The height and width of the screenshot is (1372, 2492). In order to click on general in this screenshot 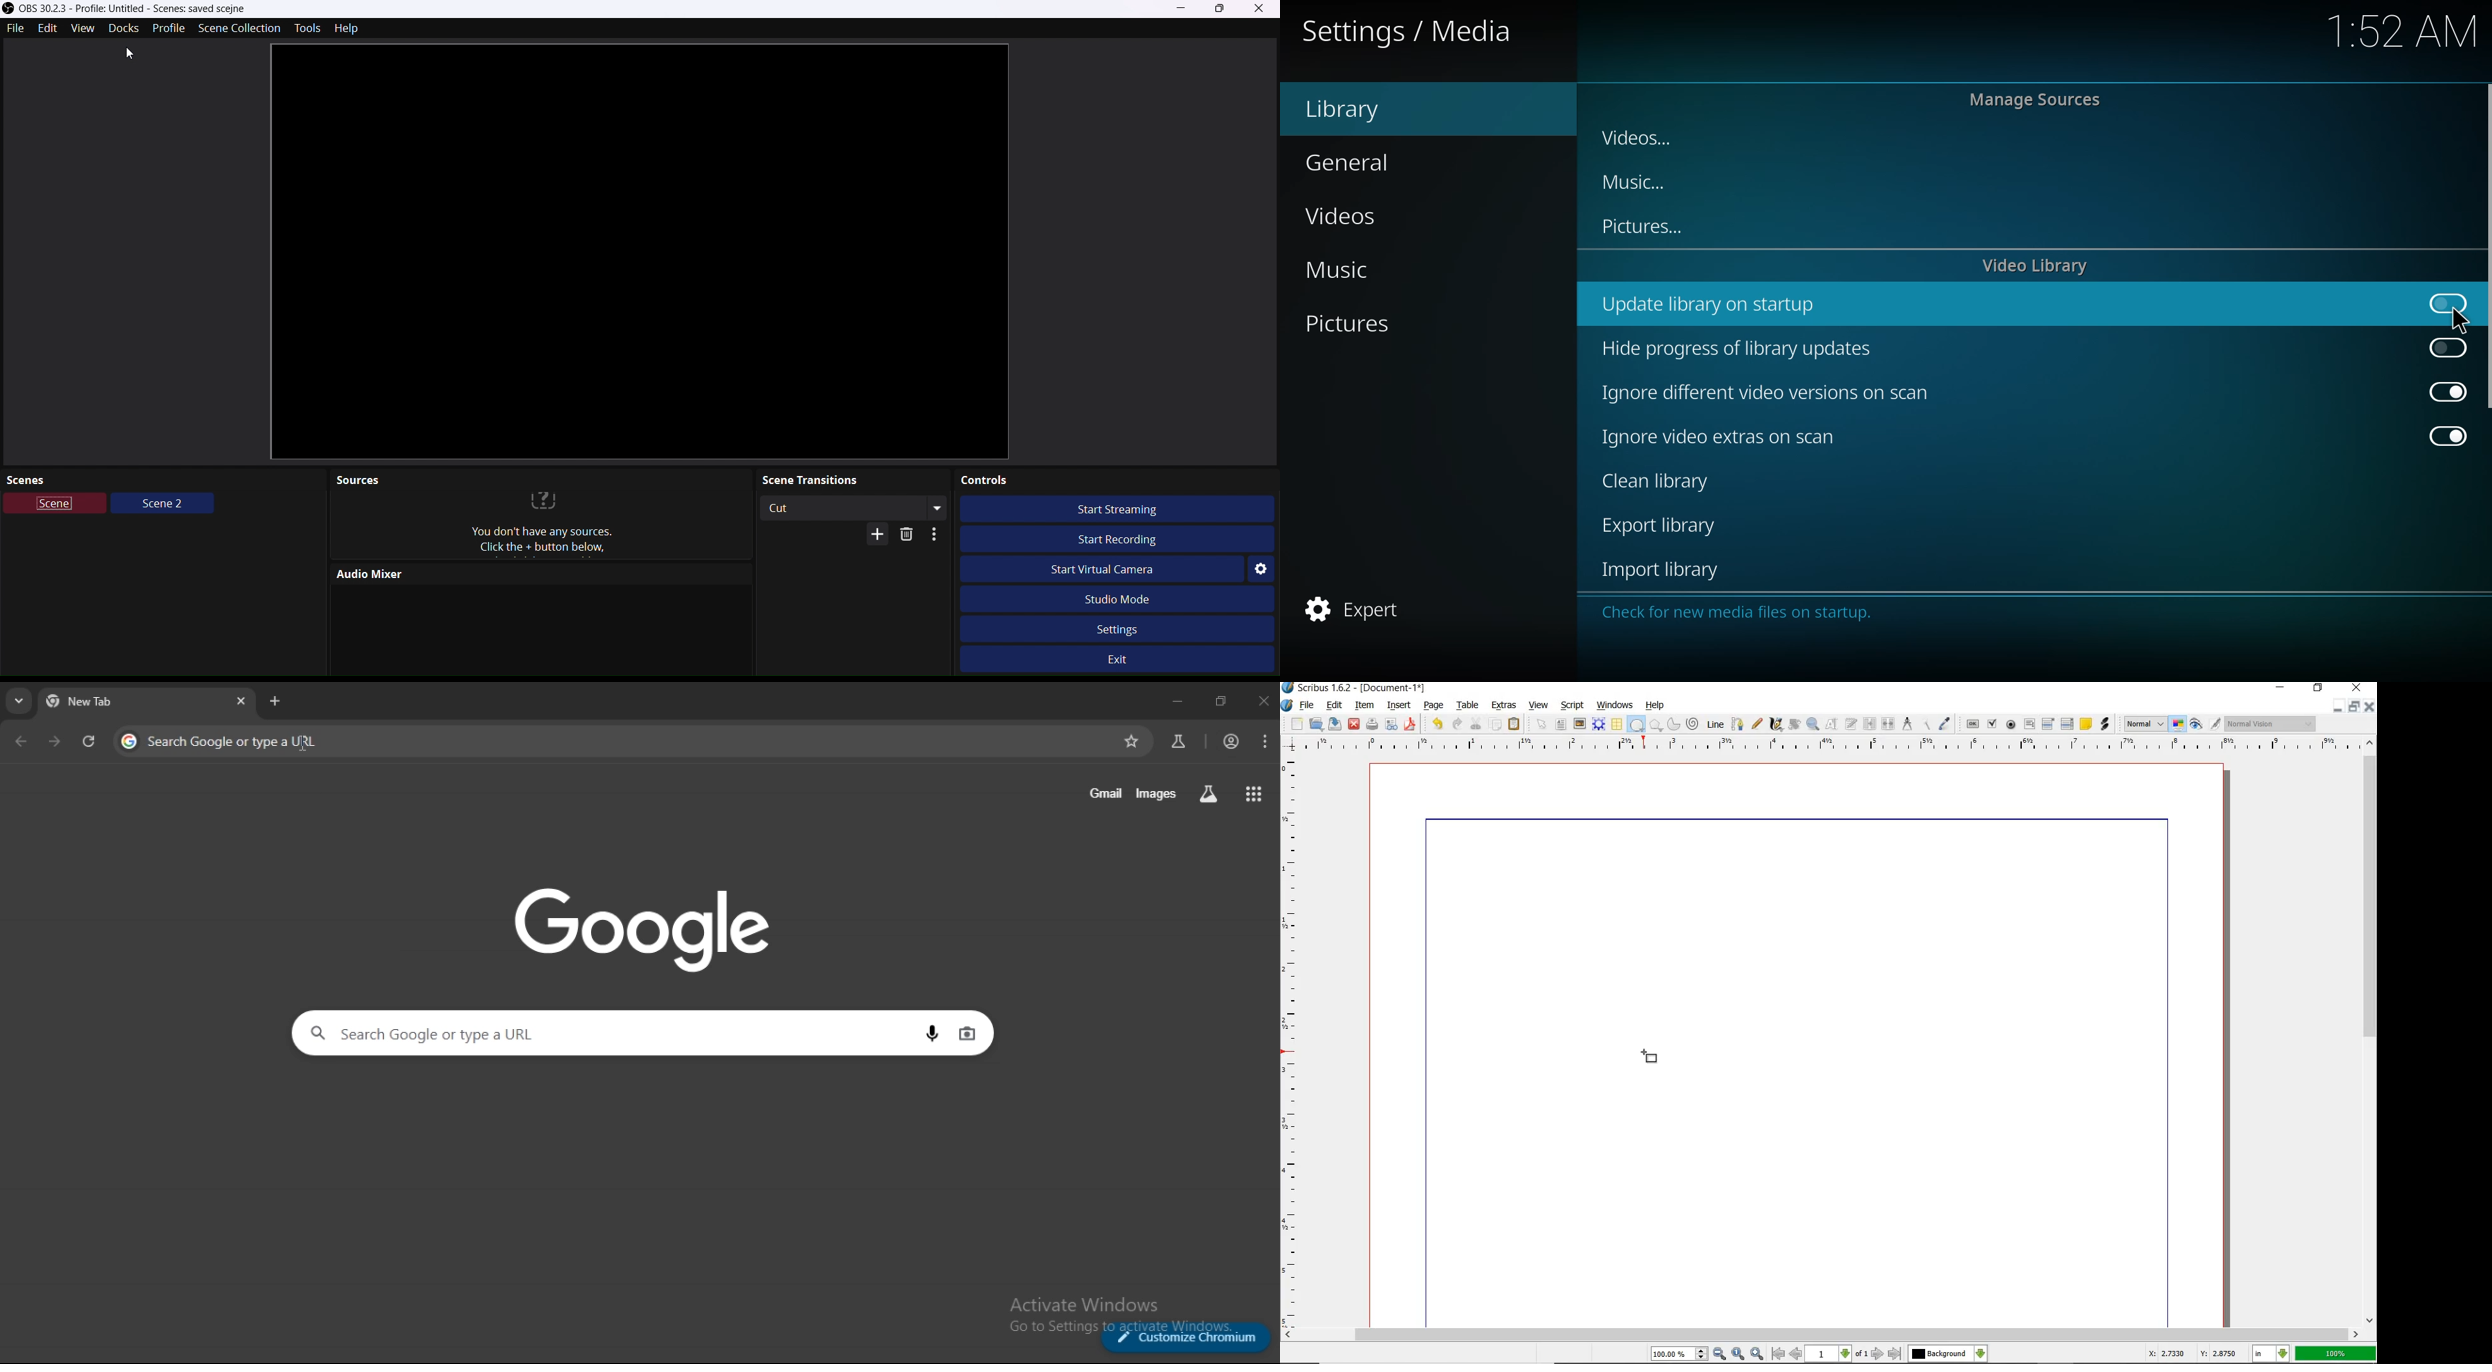, I will do `click(1353, 161)`.